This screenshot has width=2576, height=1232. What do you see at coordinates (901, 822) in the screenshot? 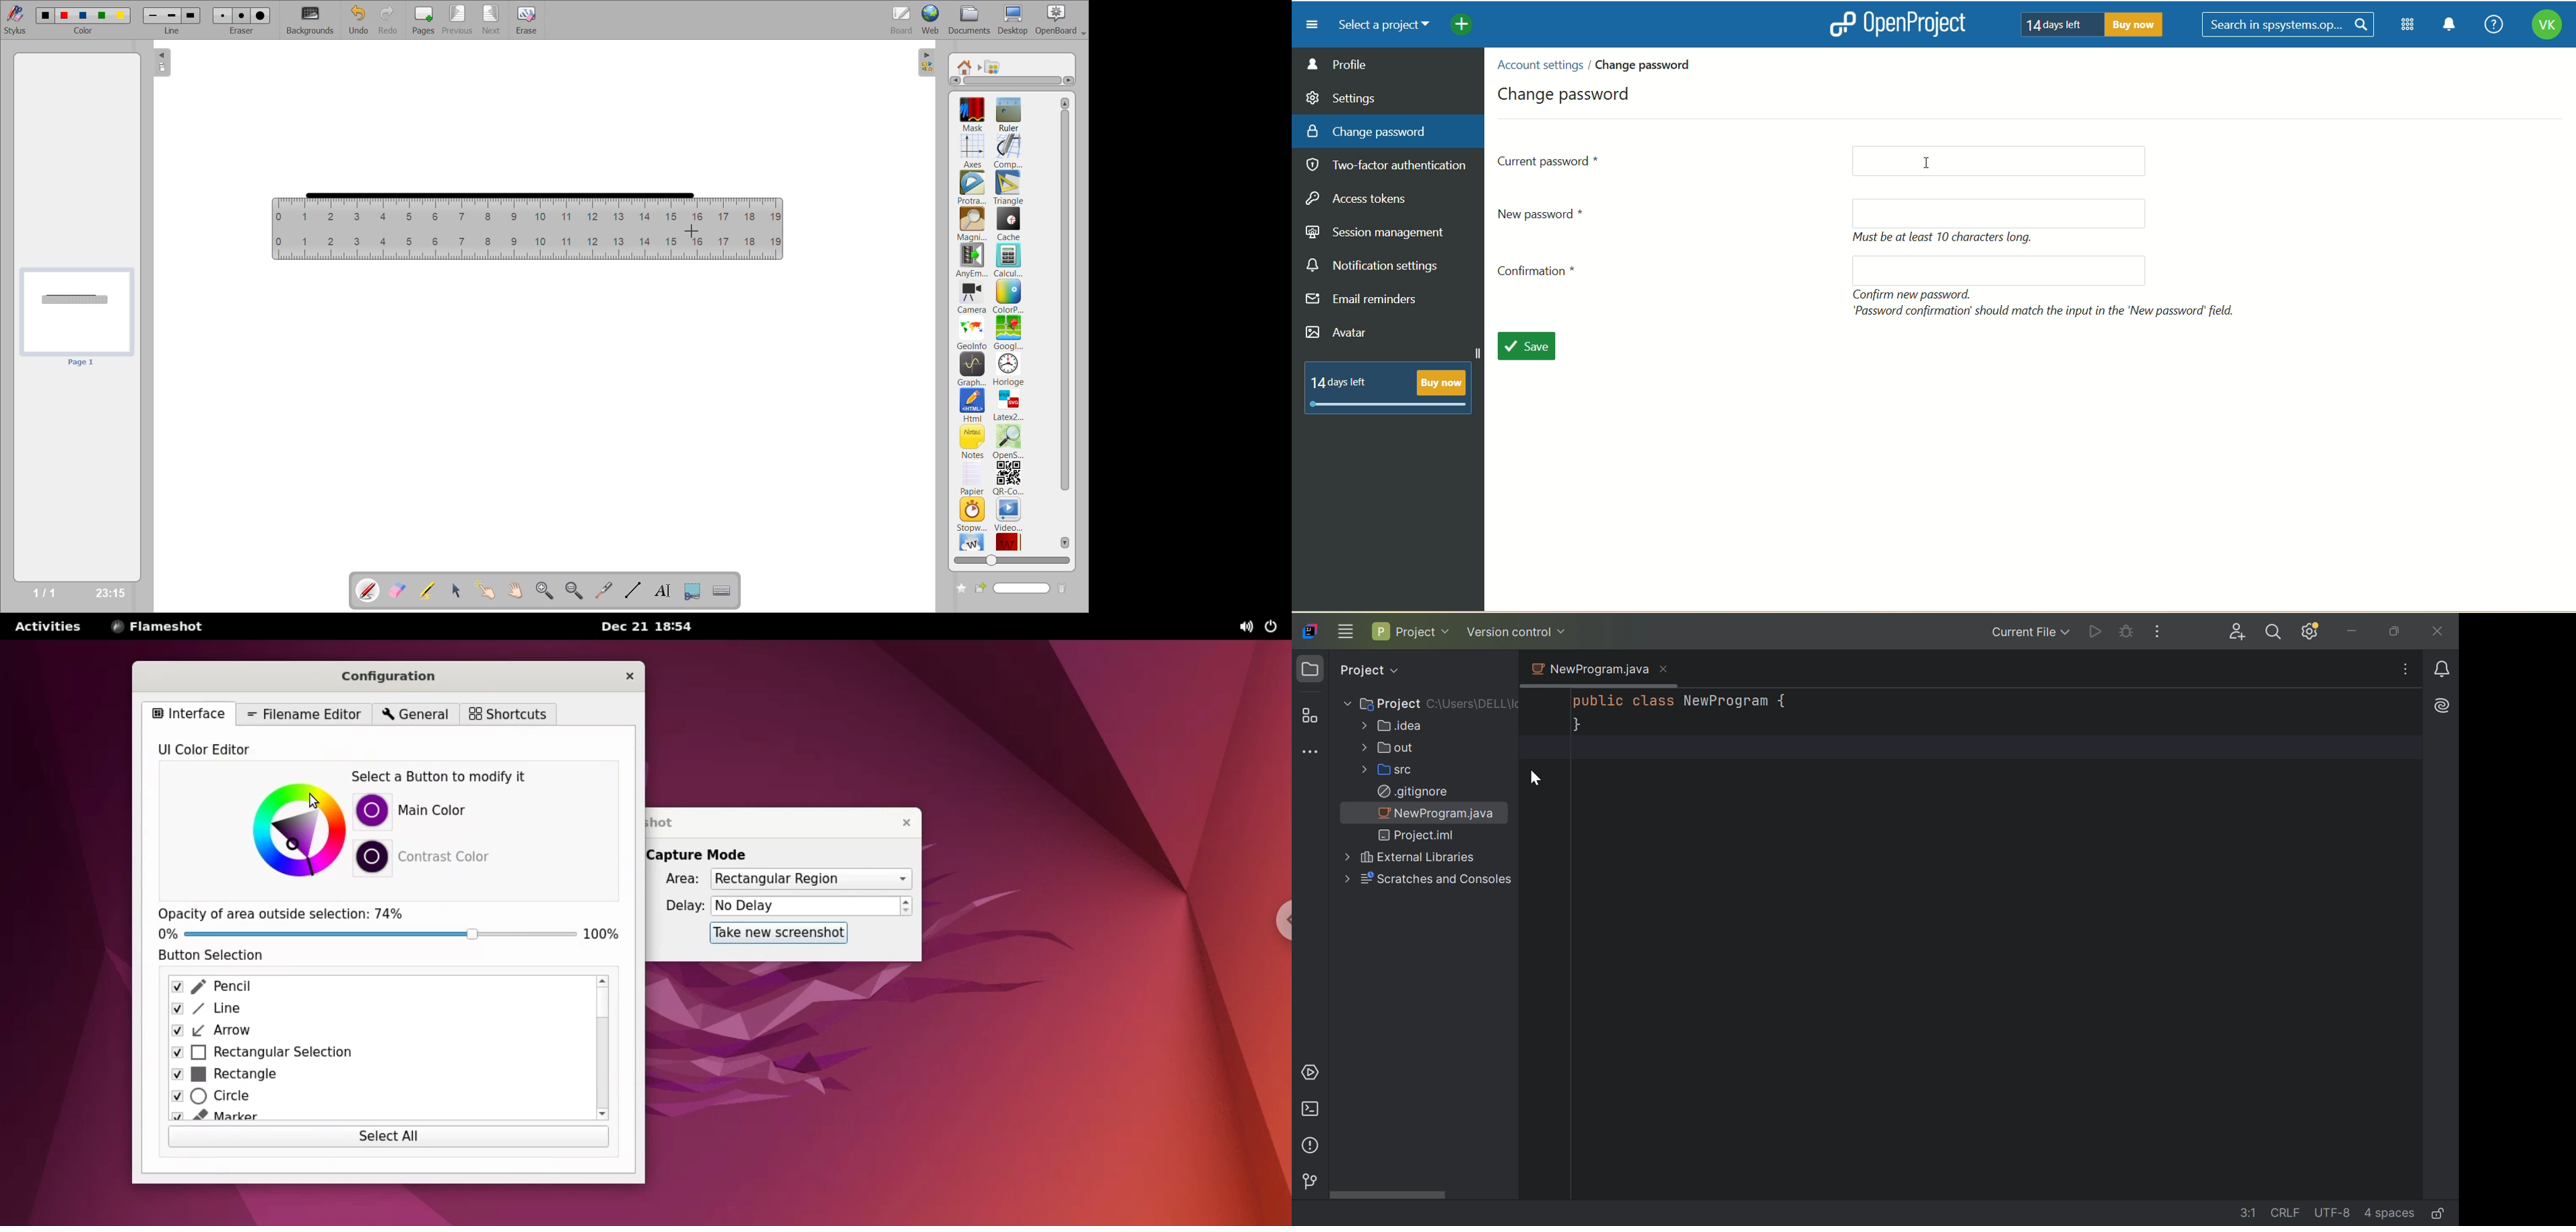
I see `close` at bounding box center [901, 822].